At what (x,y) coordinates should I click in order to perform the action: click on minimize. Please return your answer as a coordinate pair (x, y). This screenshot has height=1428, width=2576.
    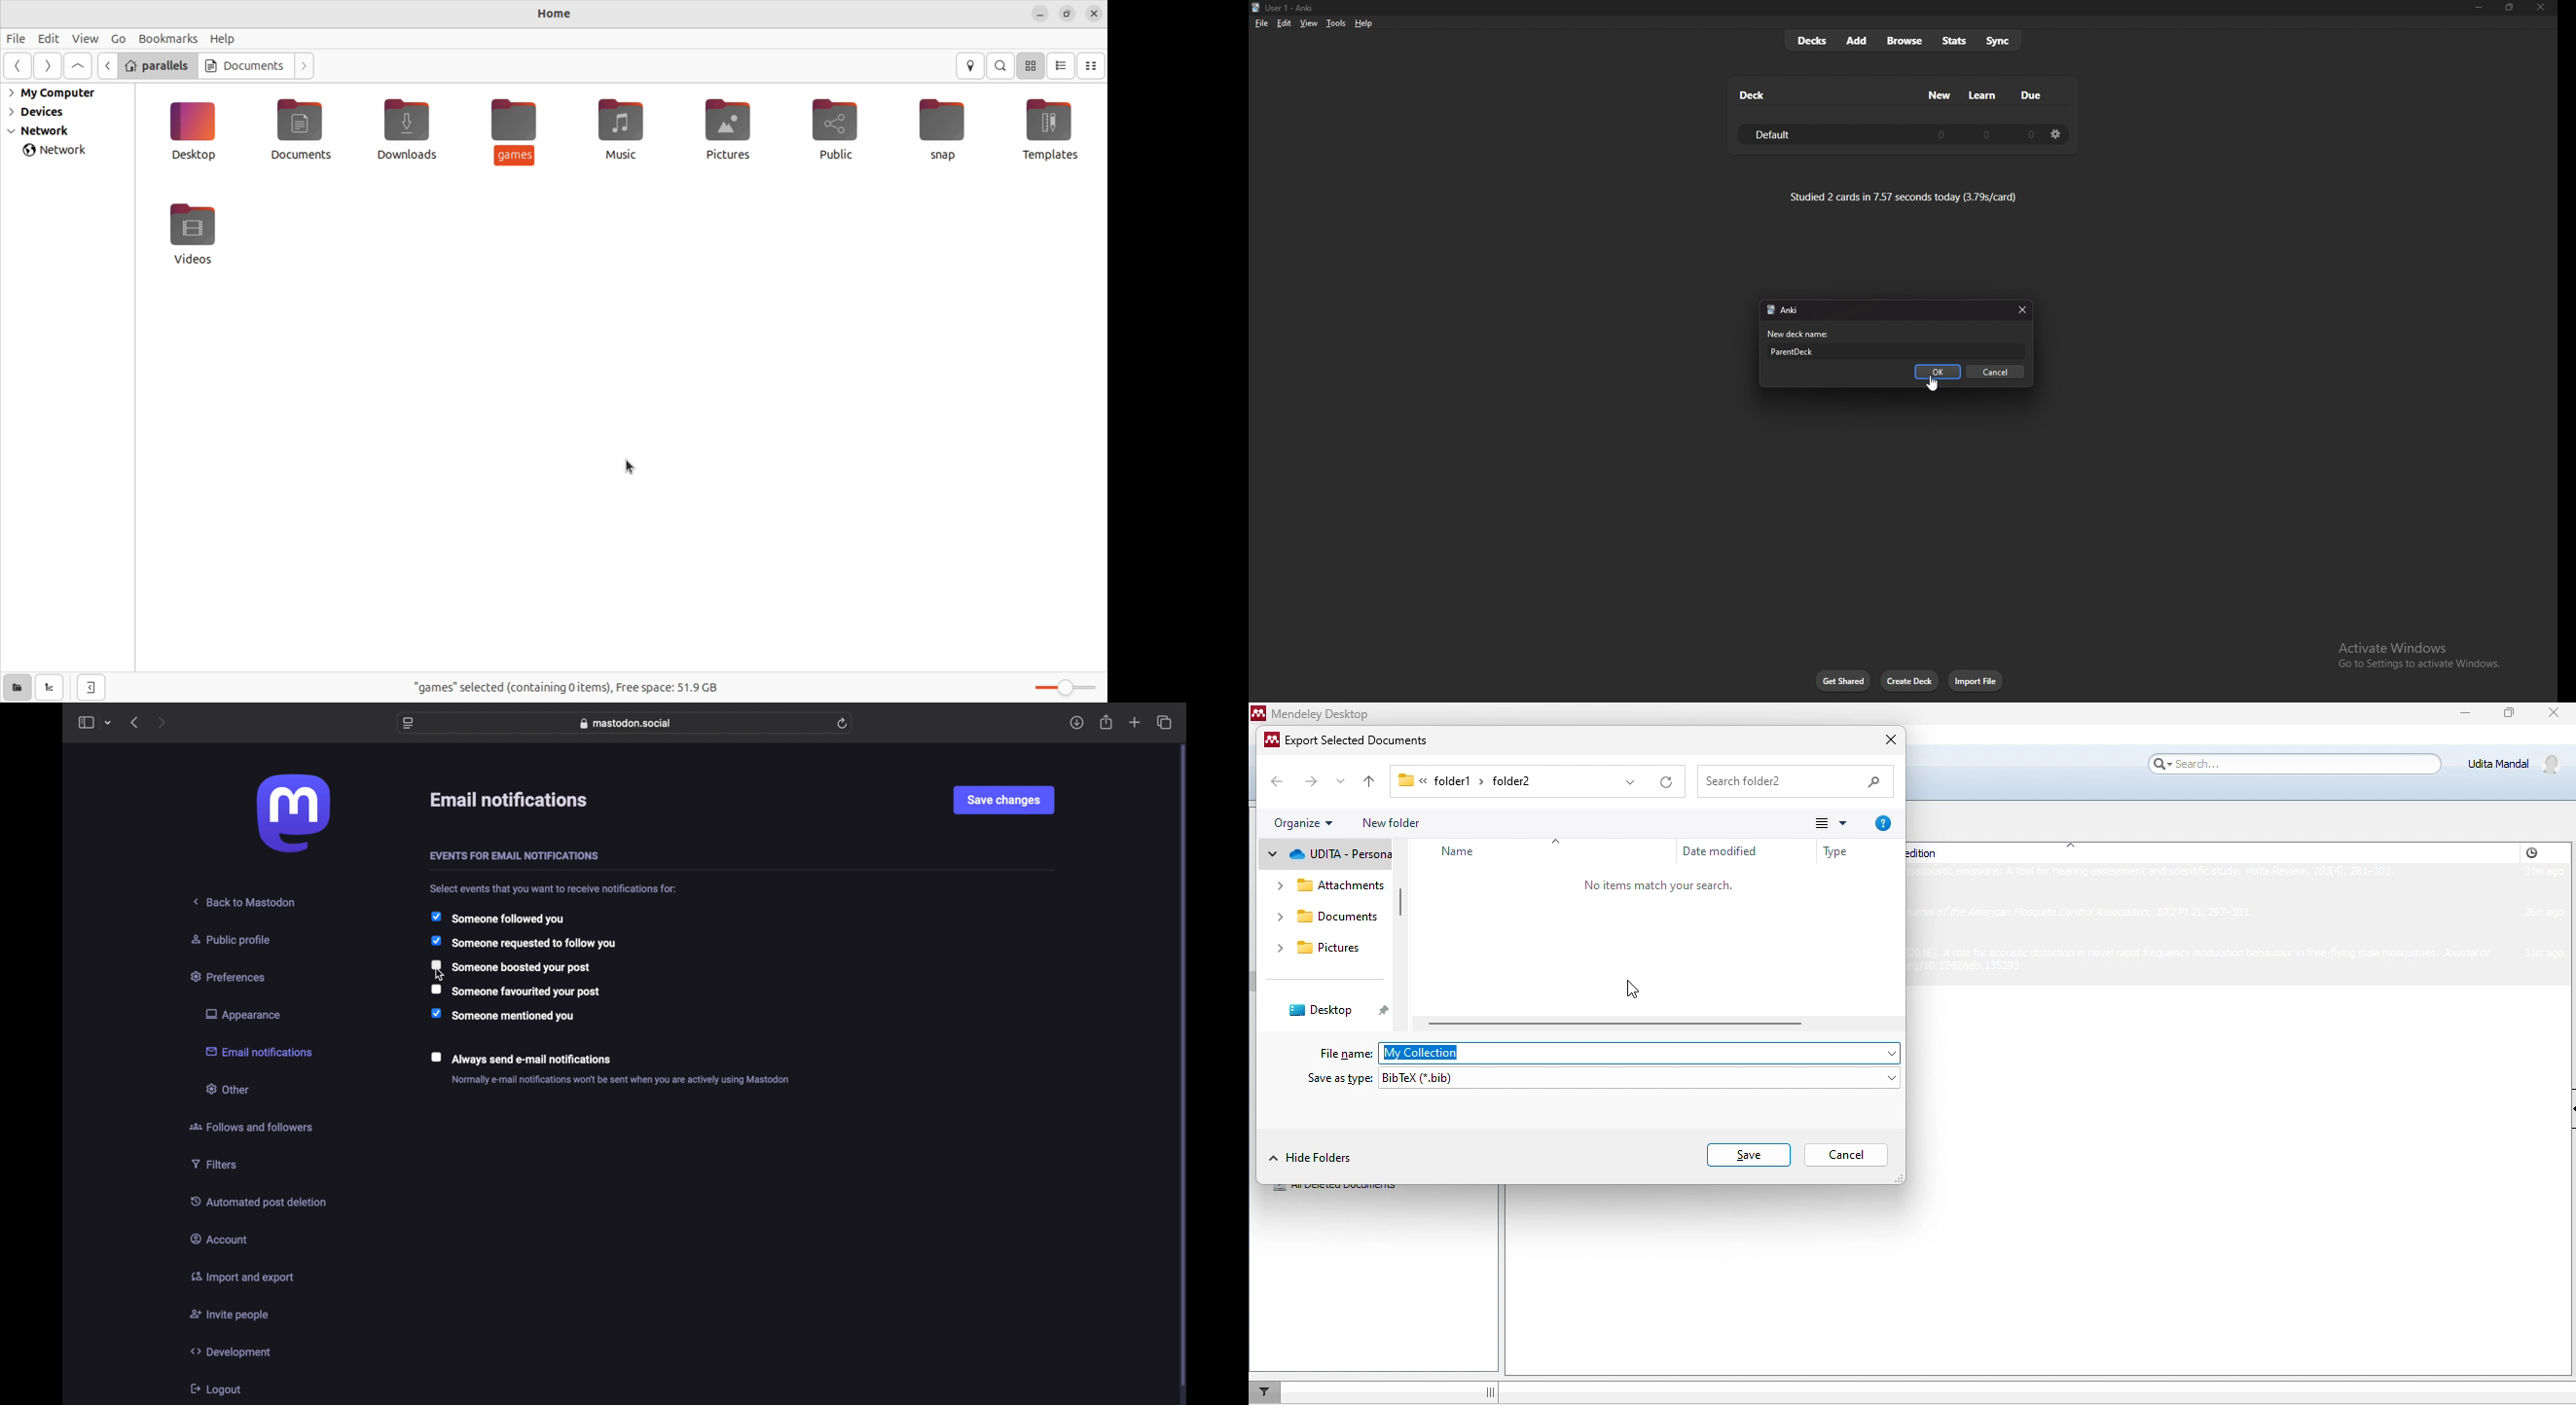
    Looking at the image, I should click on (2479, 8).